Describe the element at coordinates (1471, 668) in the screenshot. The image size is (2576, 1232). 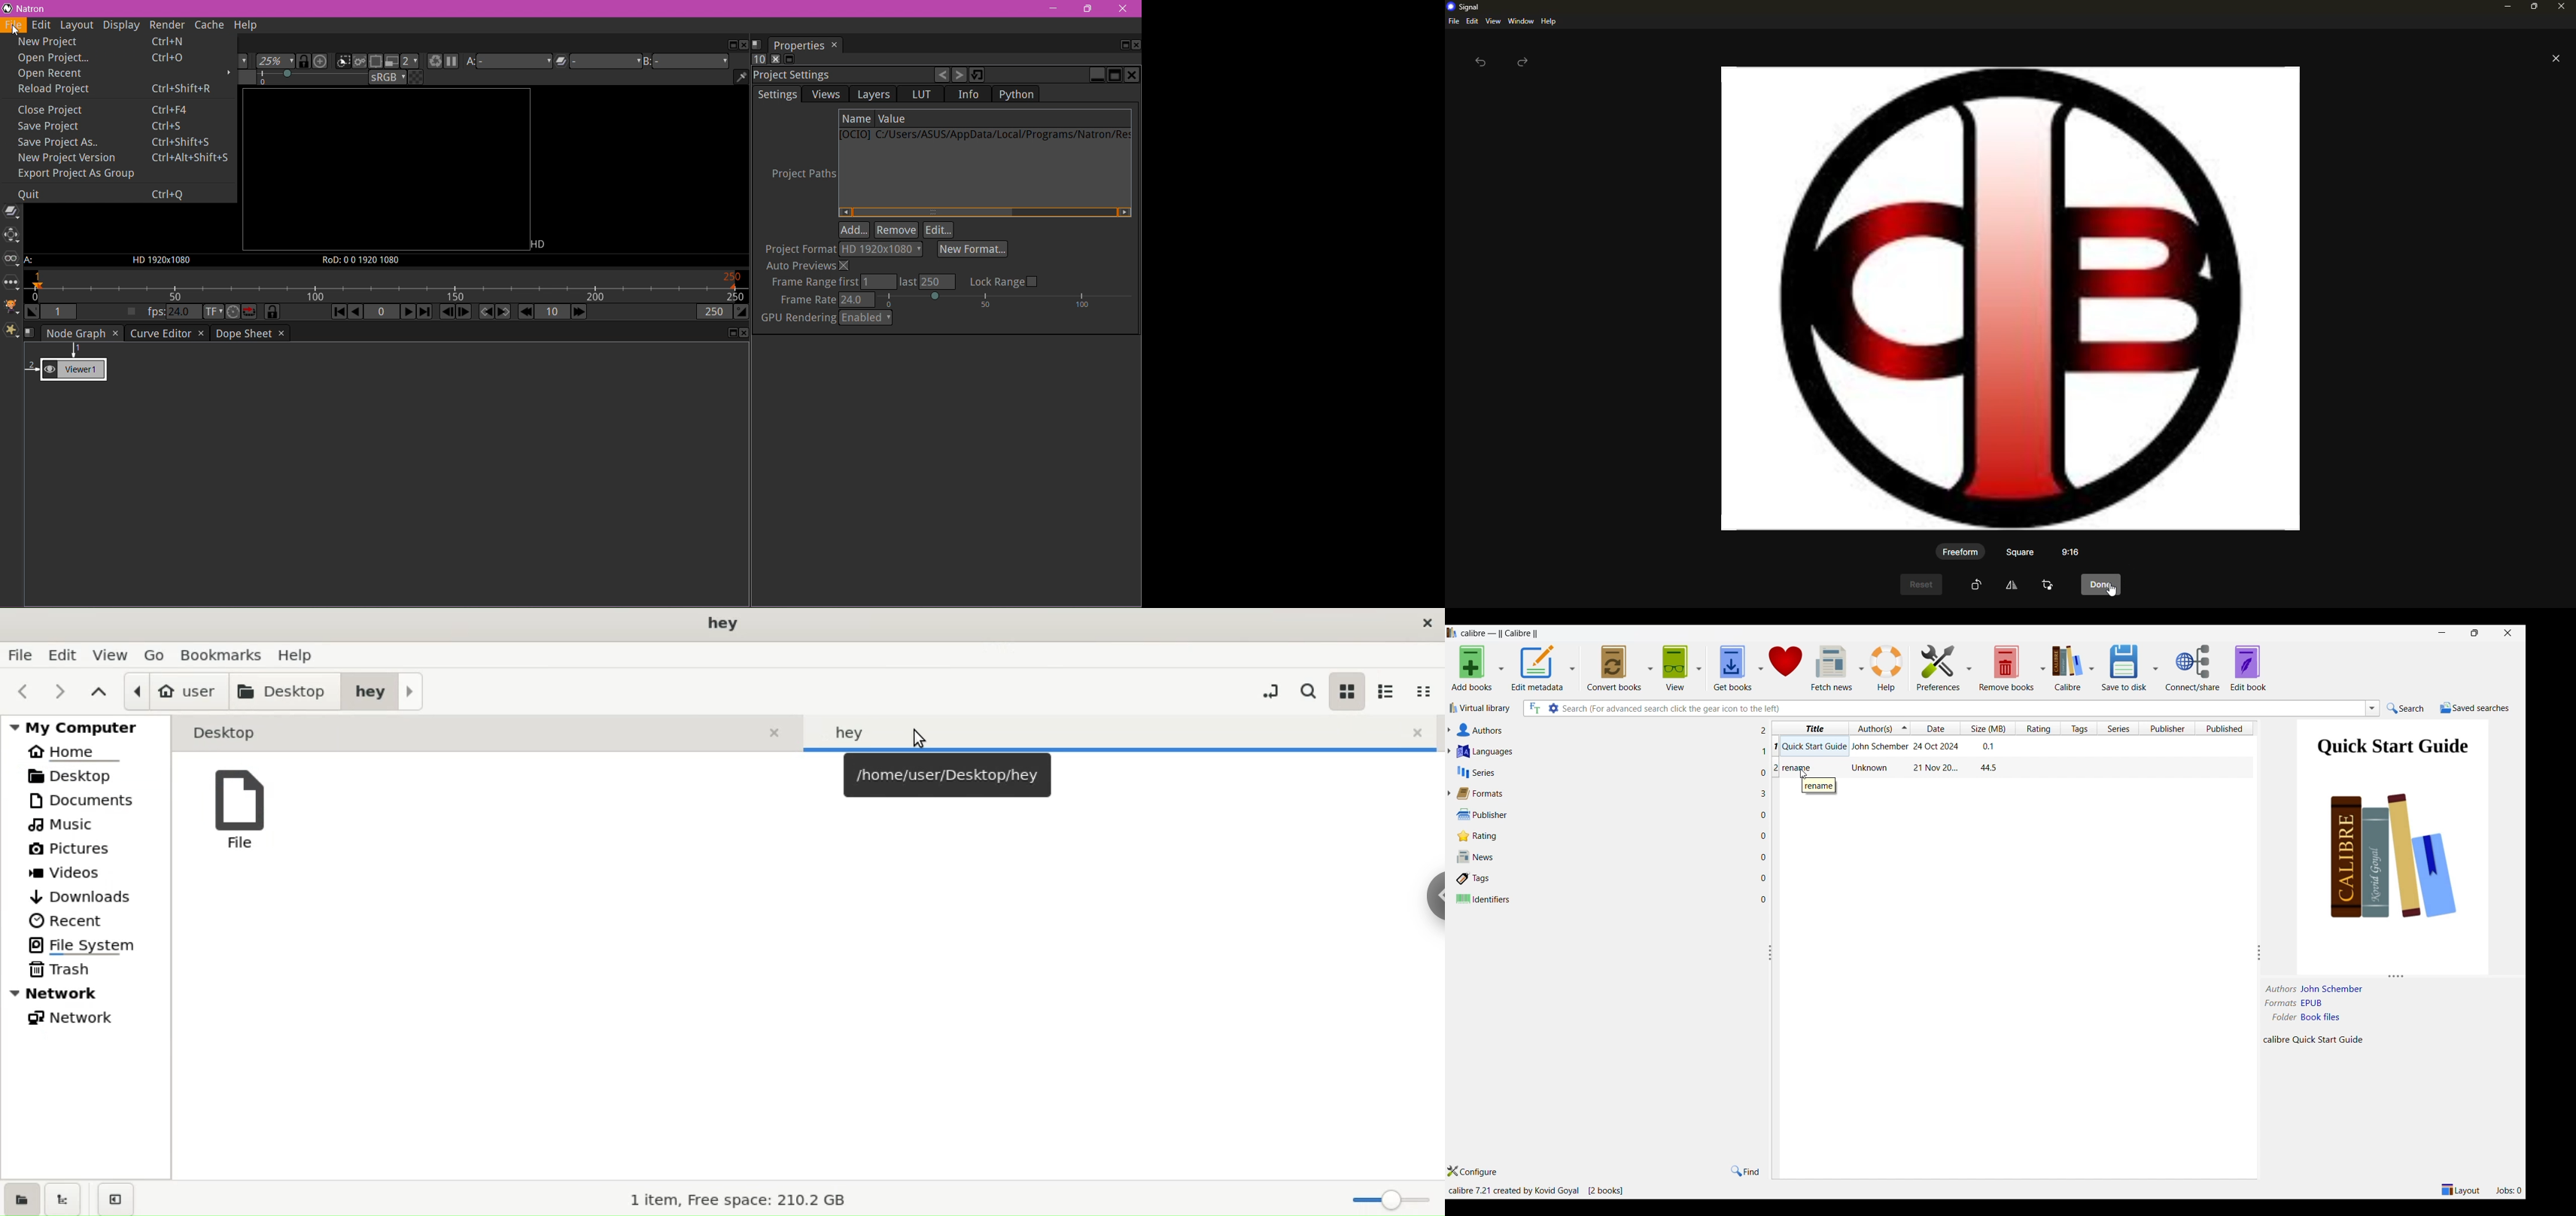
I see `Add books` at that location.